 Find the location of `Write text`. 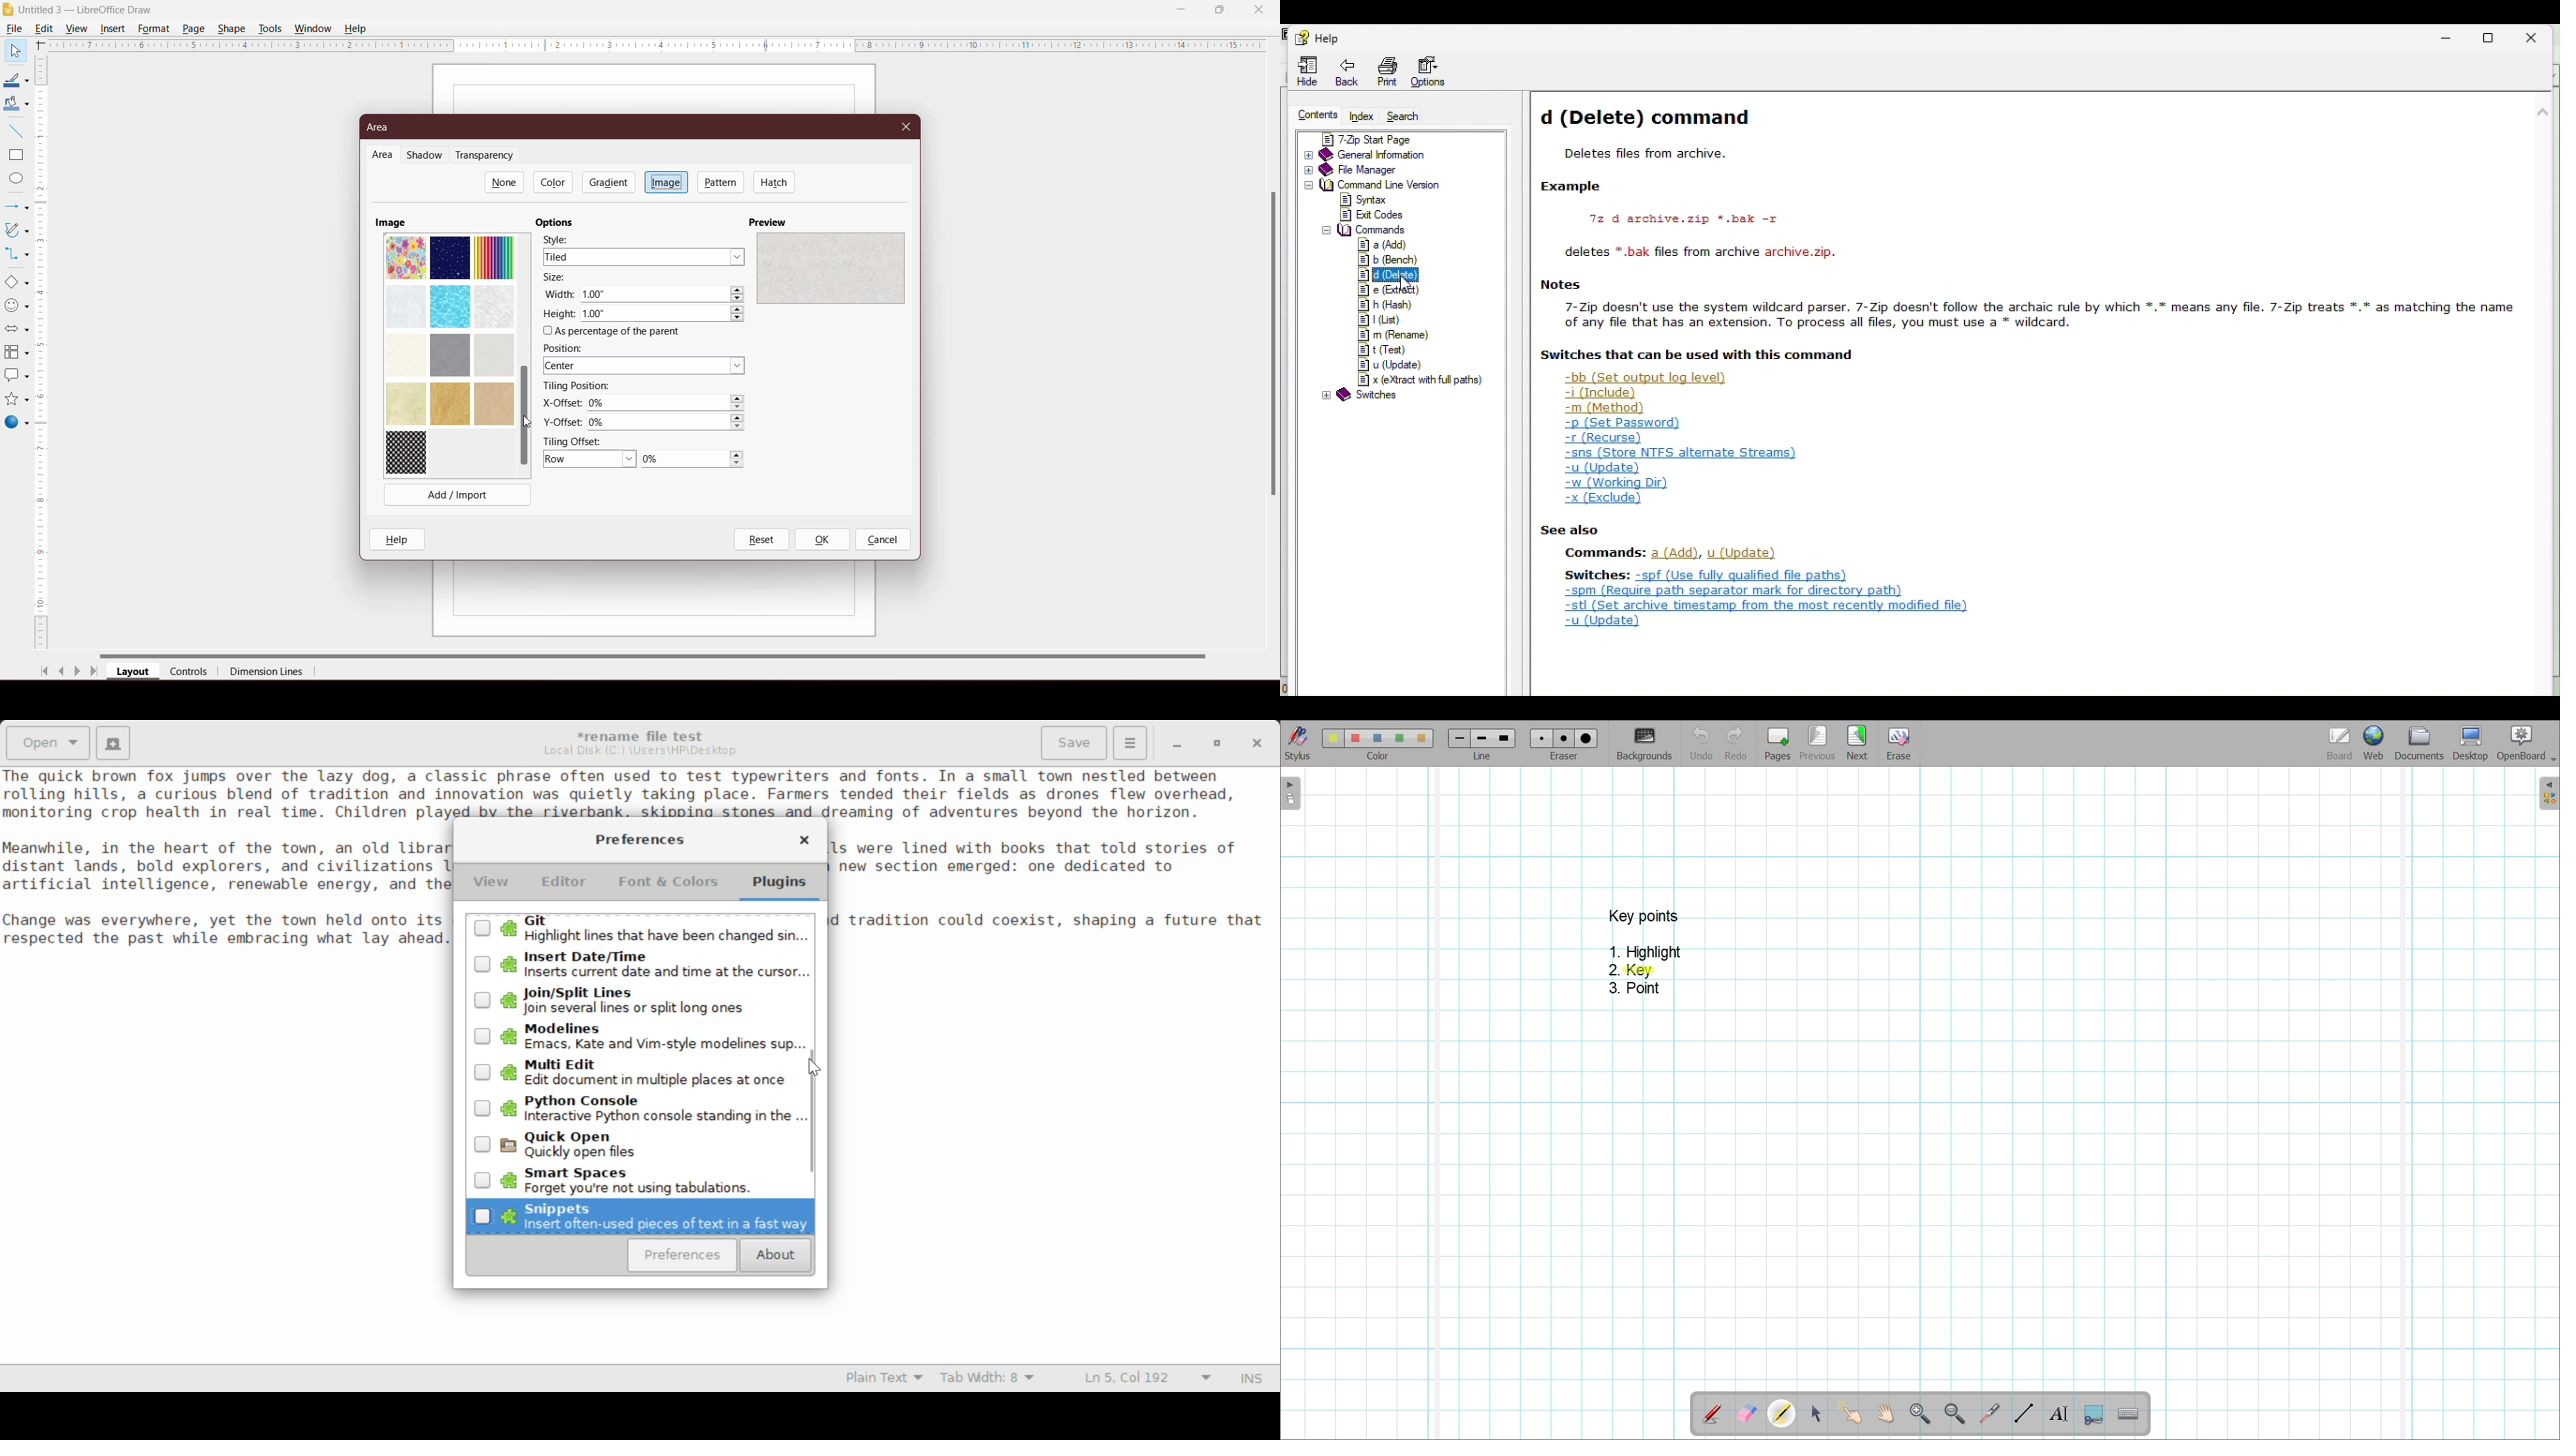

Write text is located at coordinates (2058, 1414).